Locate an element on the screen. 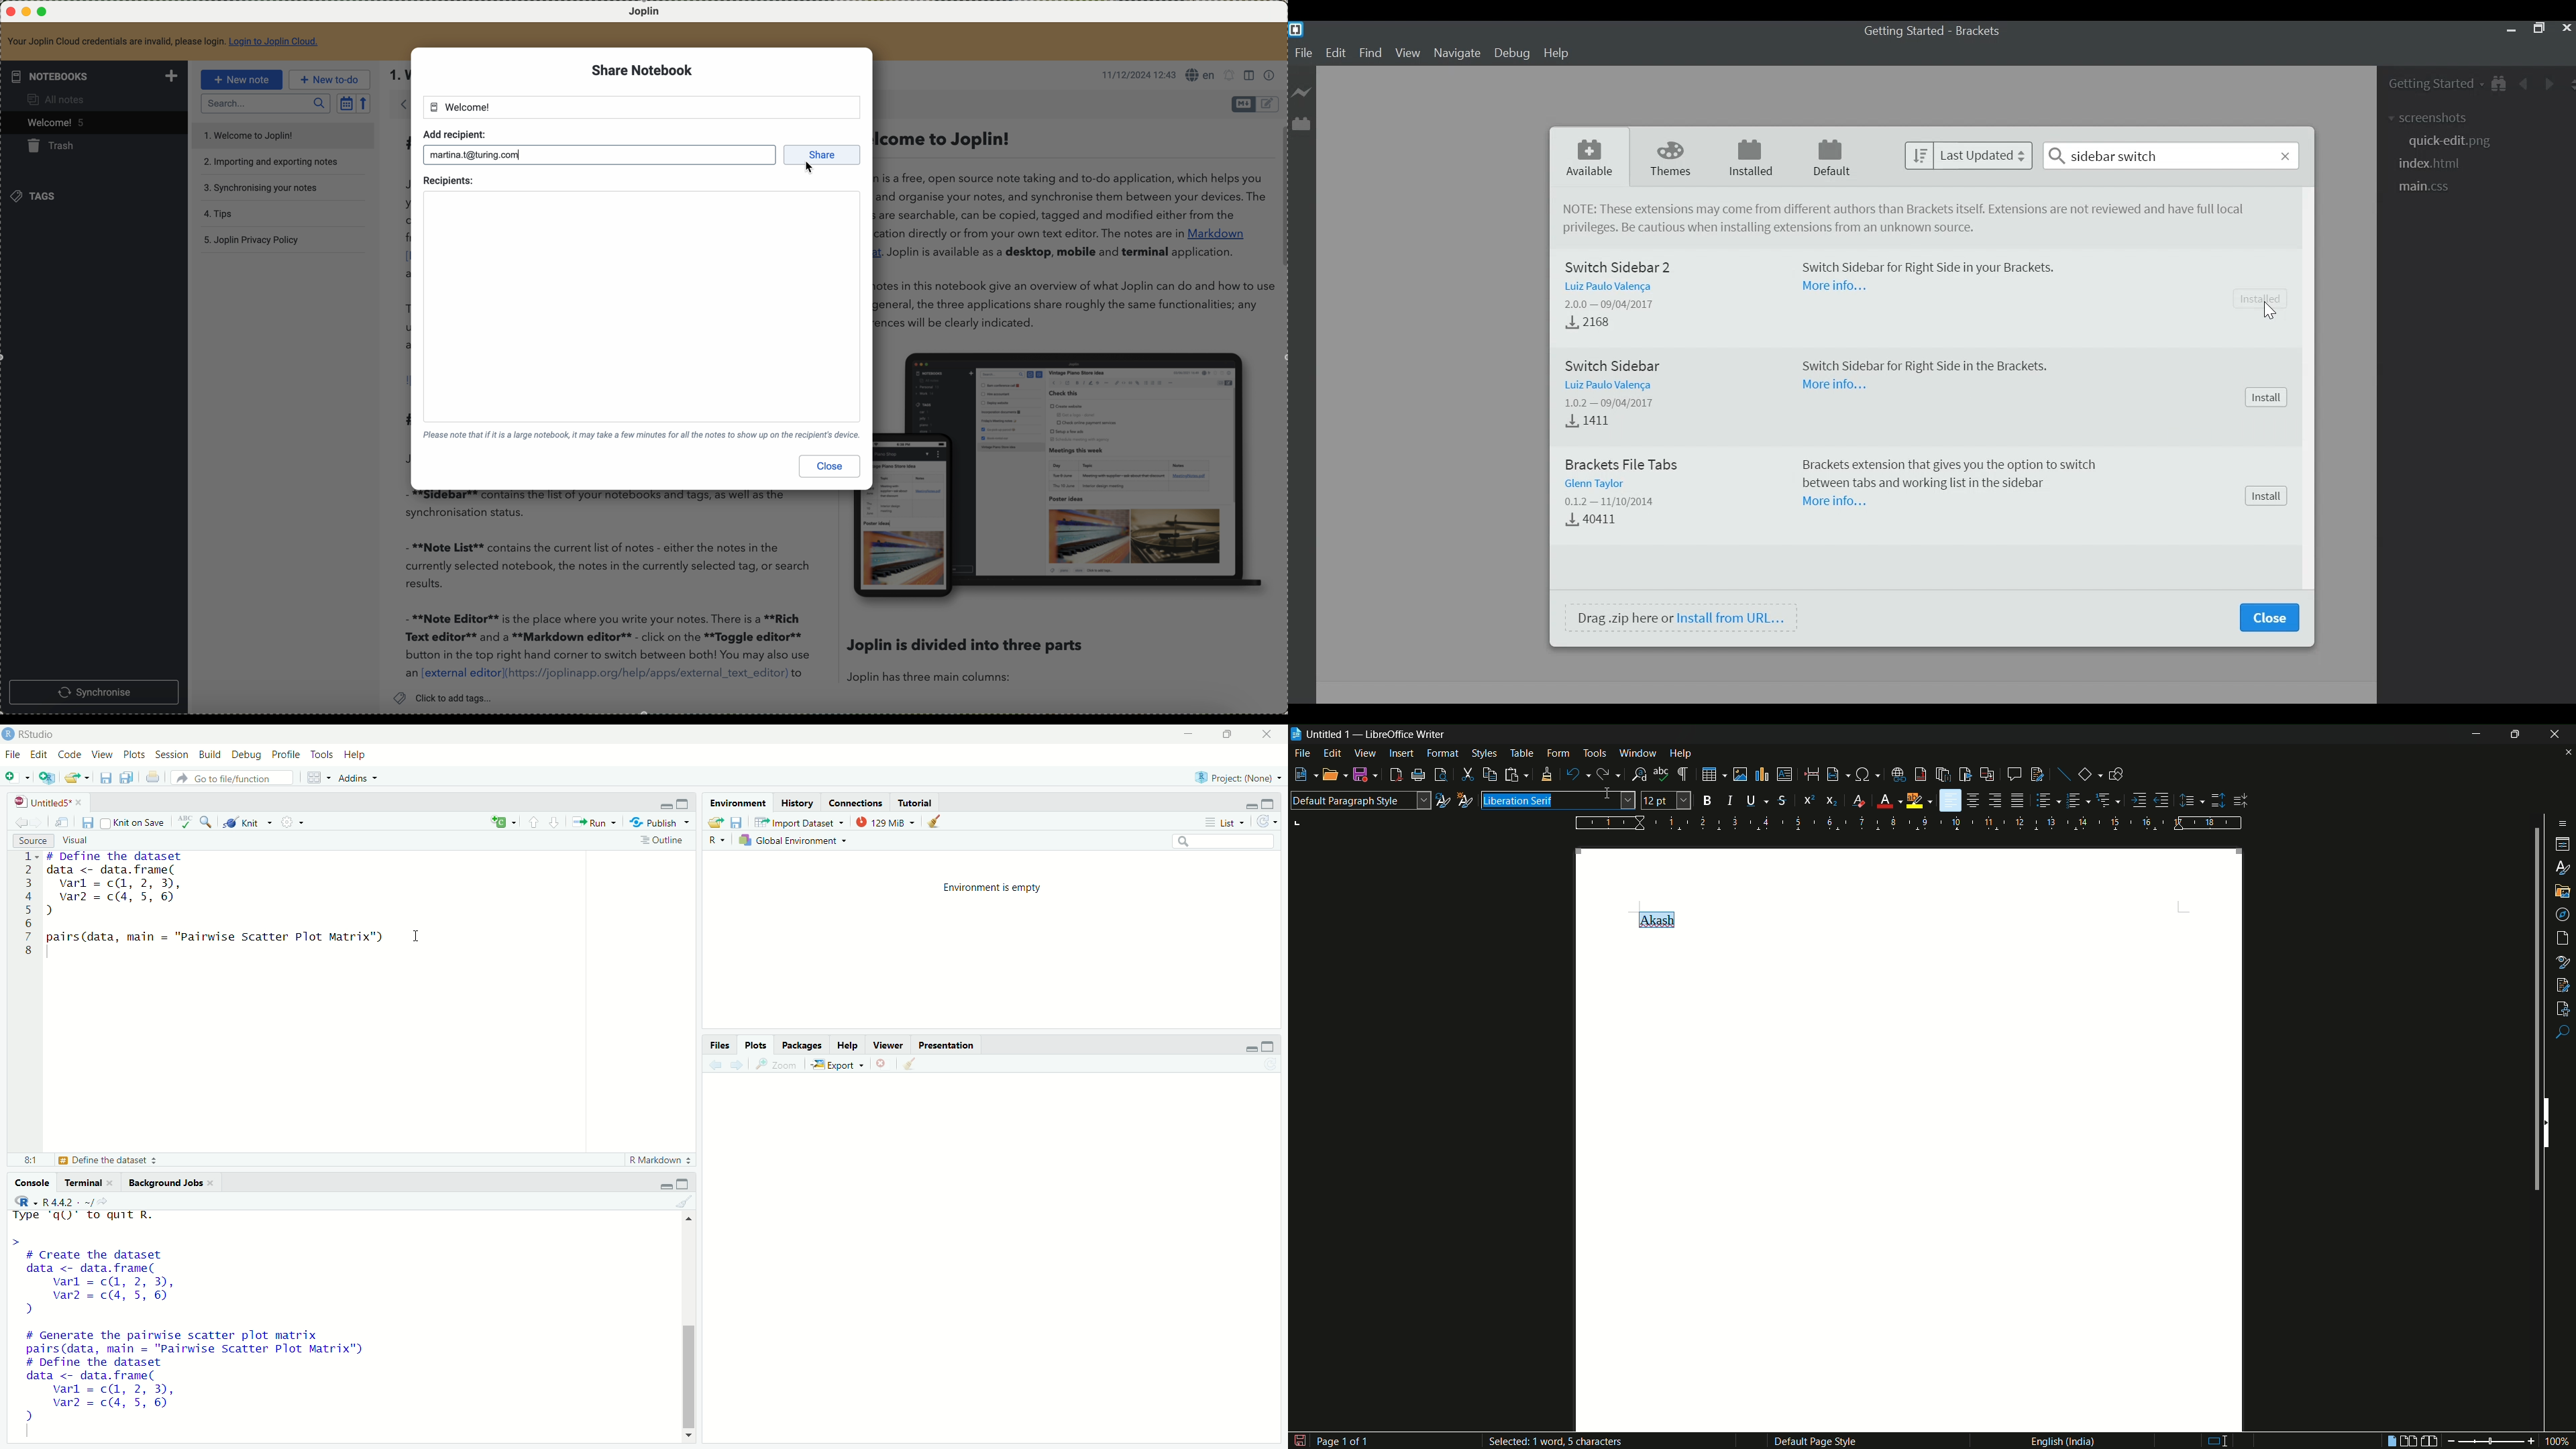  Background Jobs is located at coordinates (168, 1183).